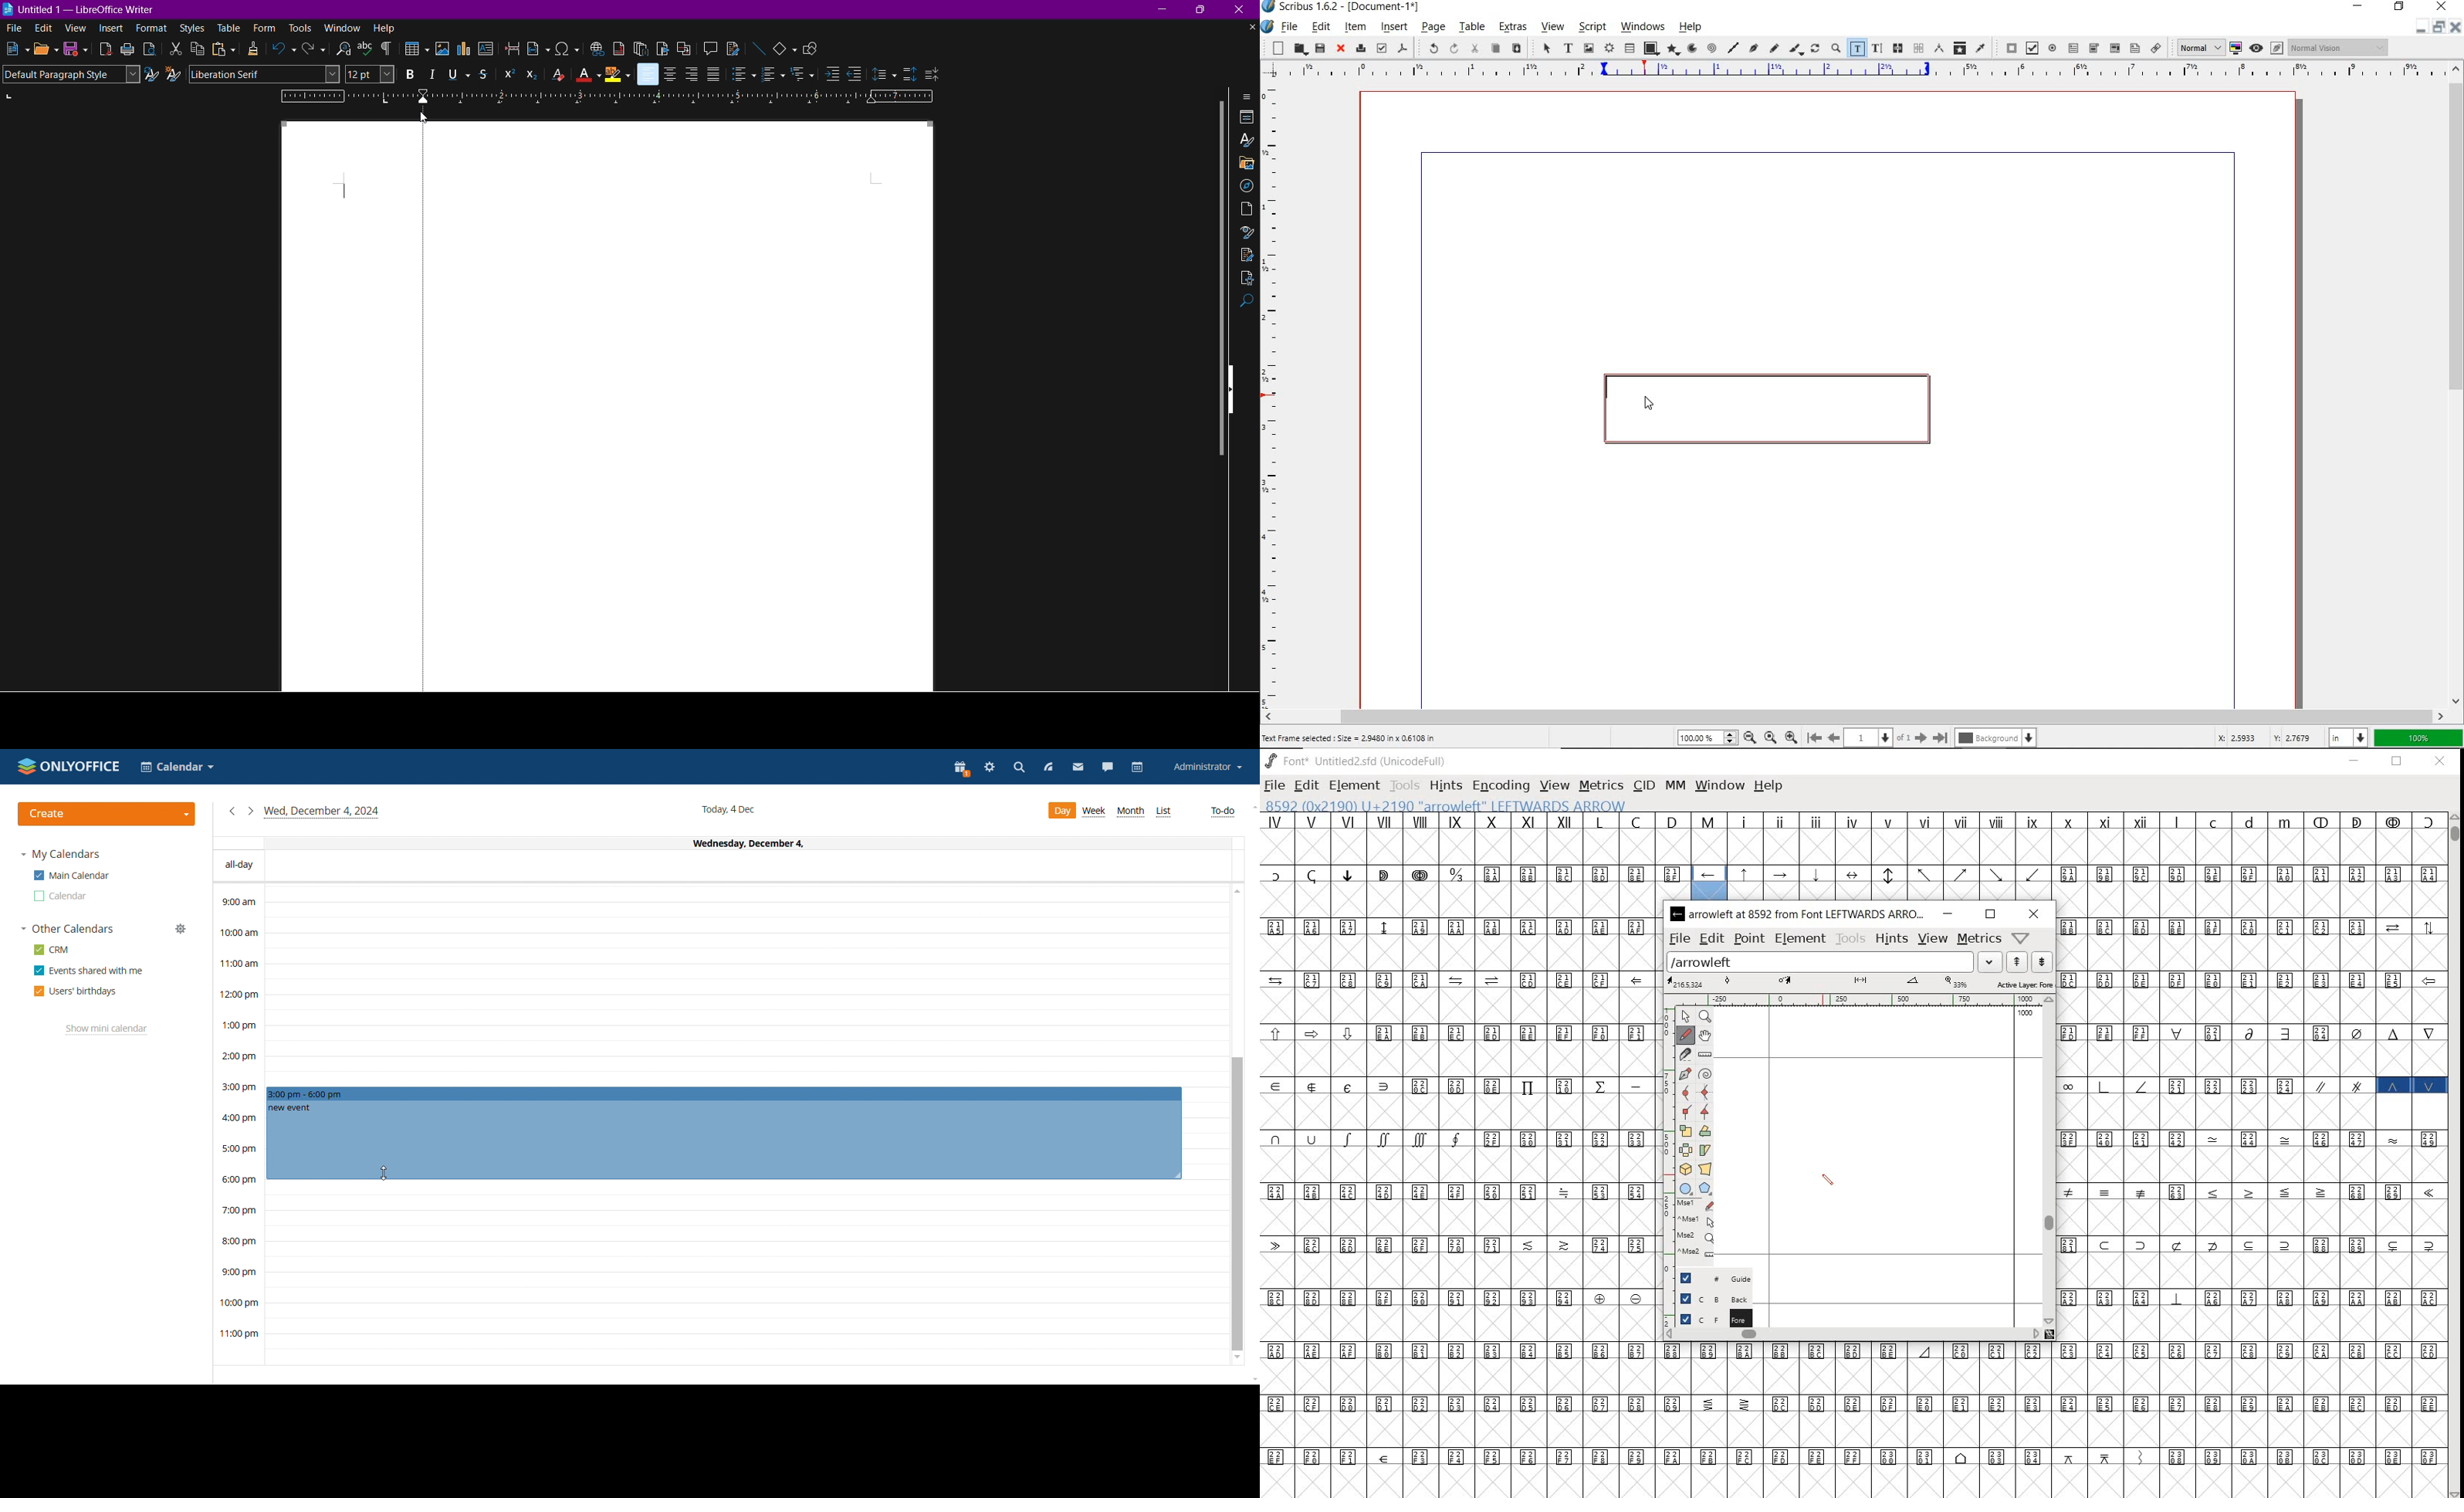 The image size is (2464, 1512). I want to click on Strikethrough, so click(486, 74).